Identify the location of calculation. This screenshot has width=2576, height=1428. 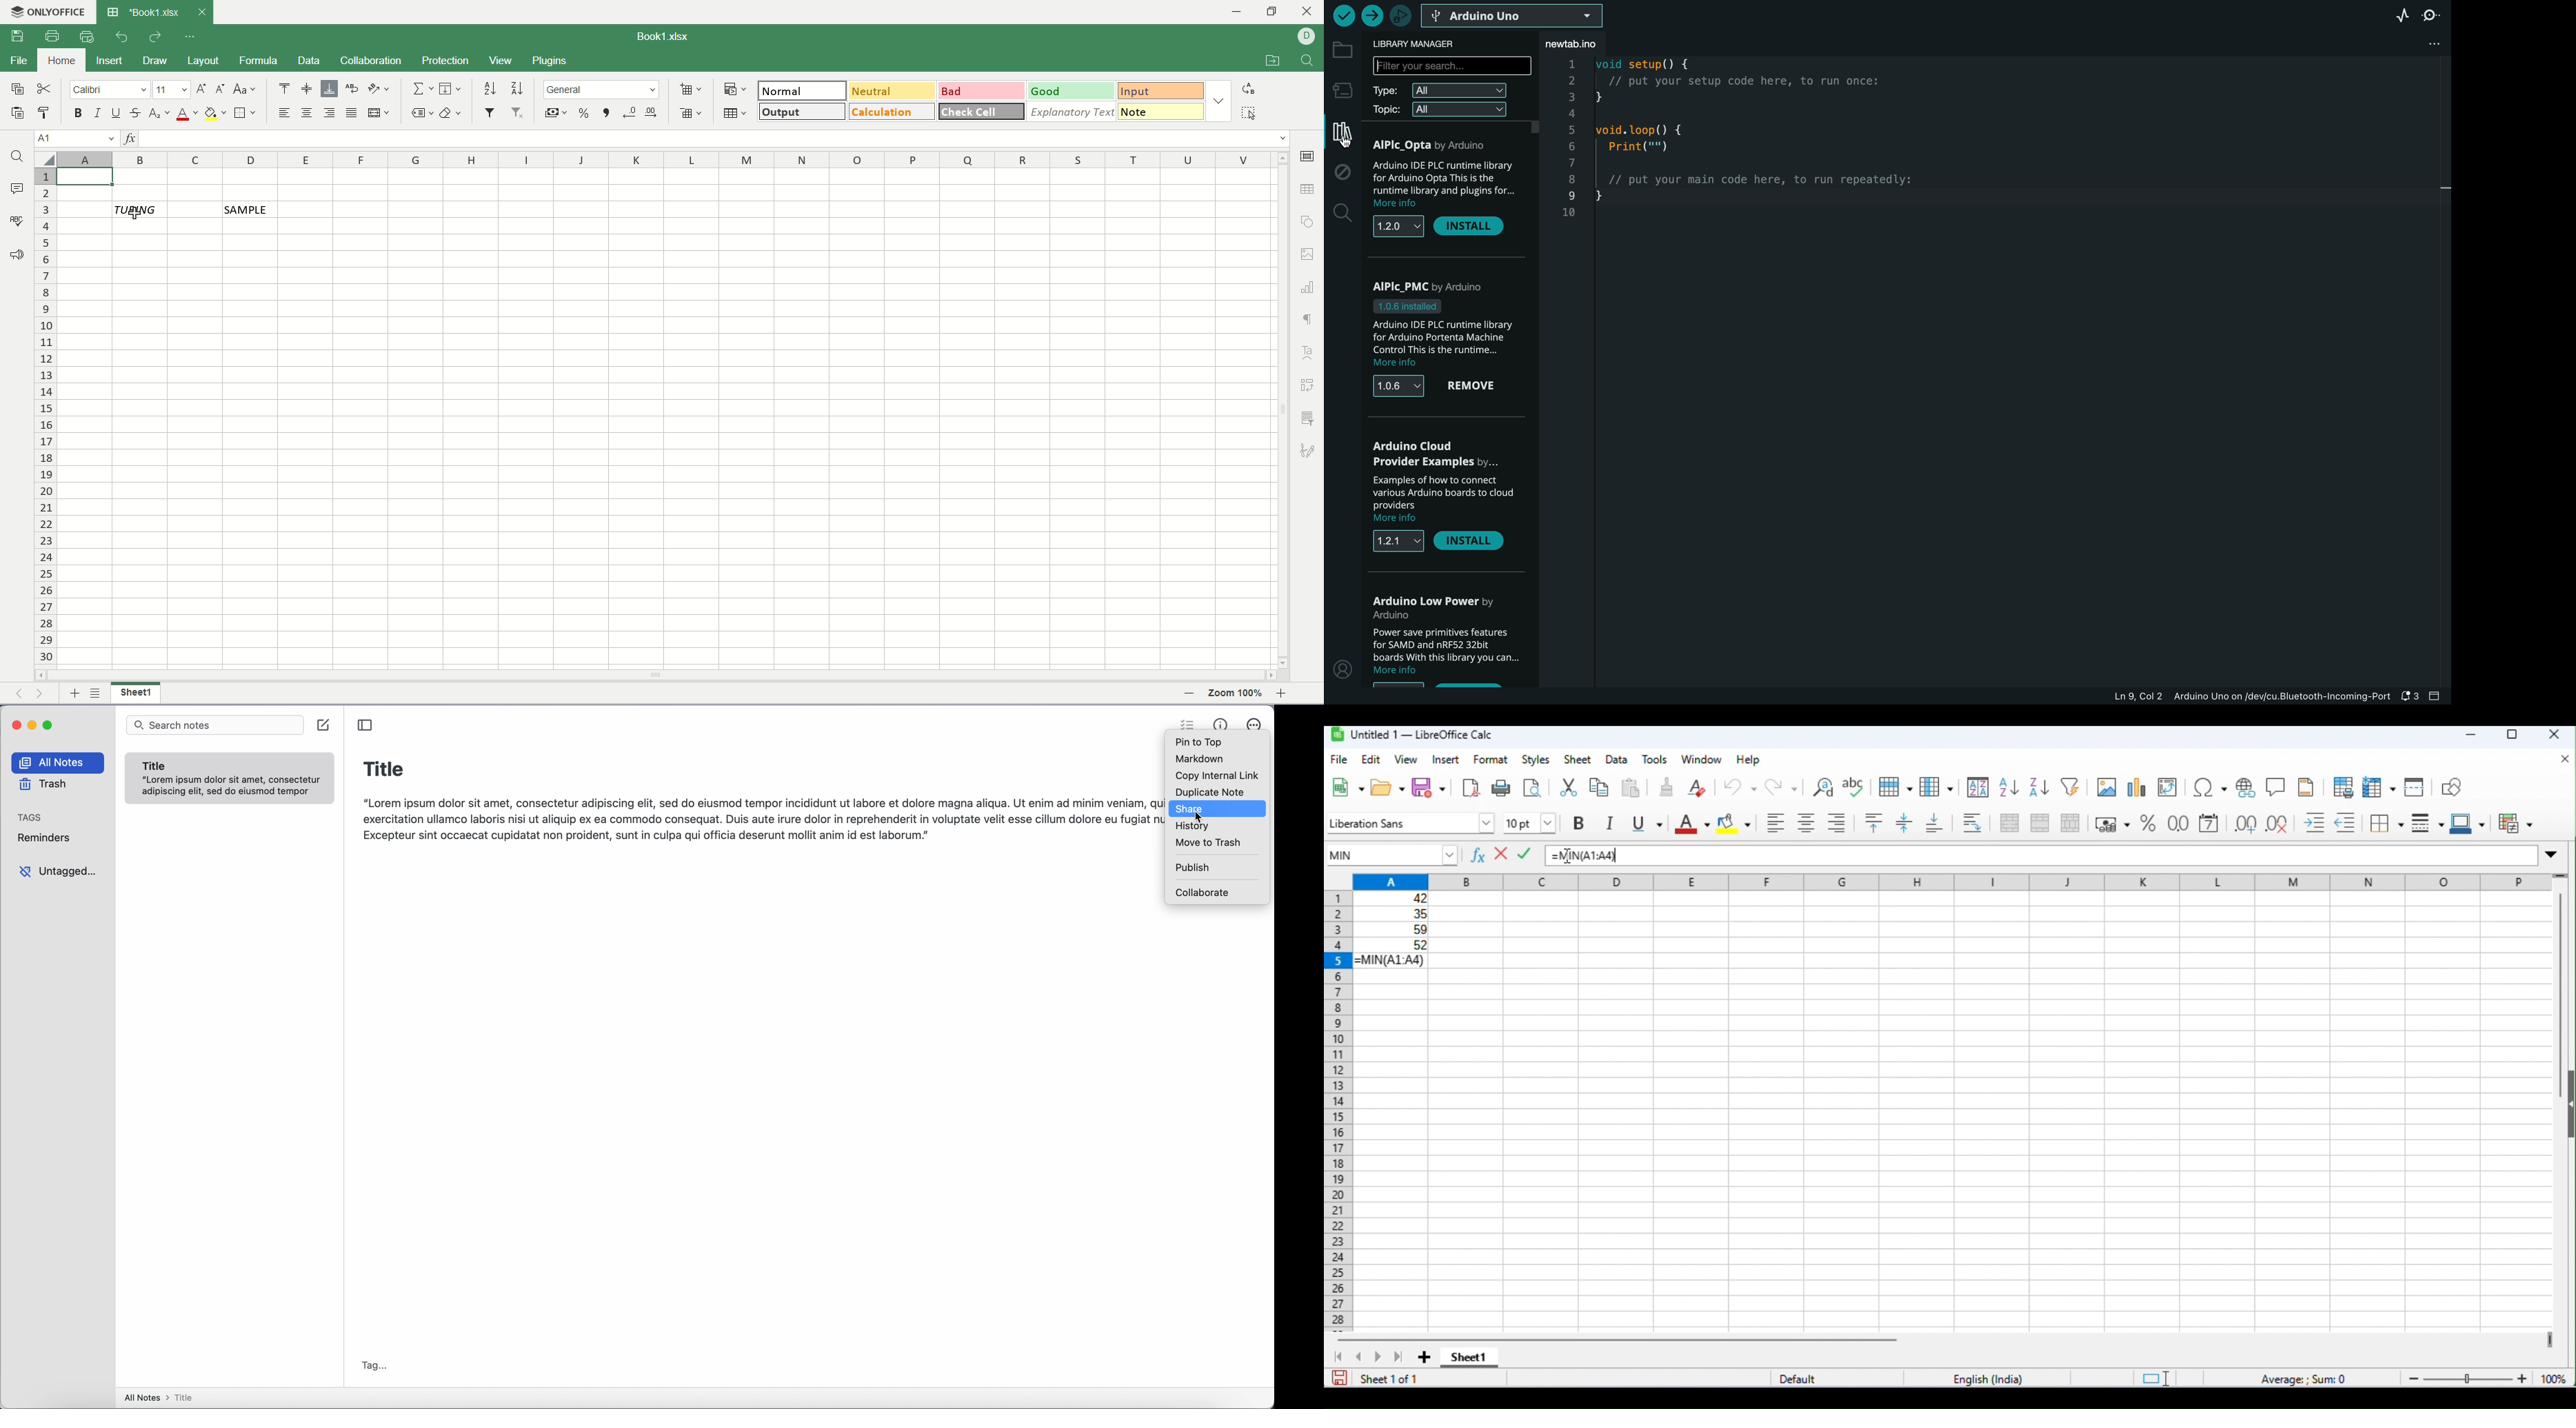
(894, 111).